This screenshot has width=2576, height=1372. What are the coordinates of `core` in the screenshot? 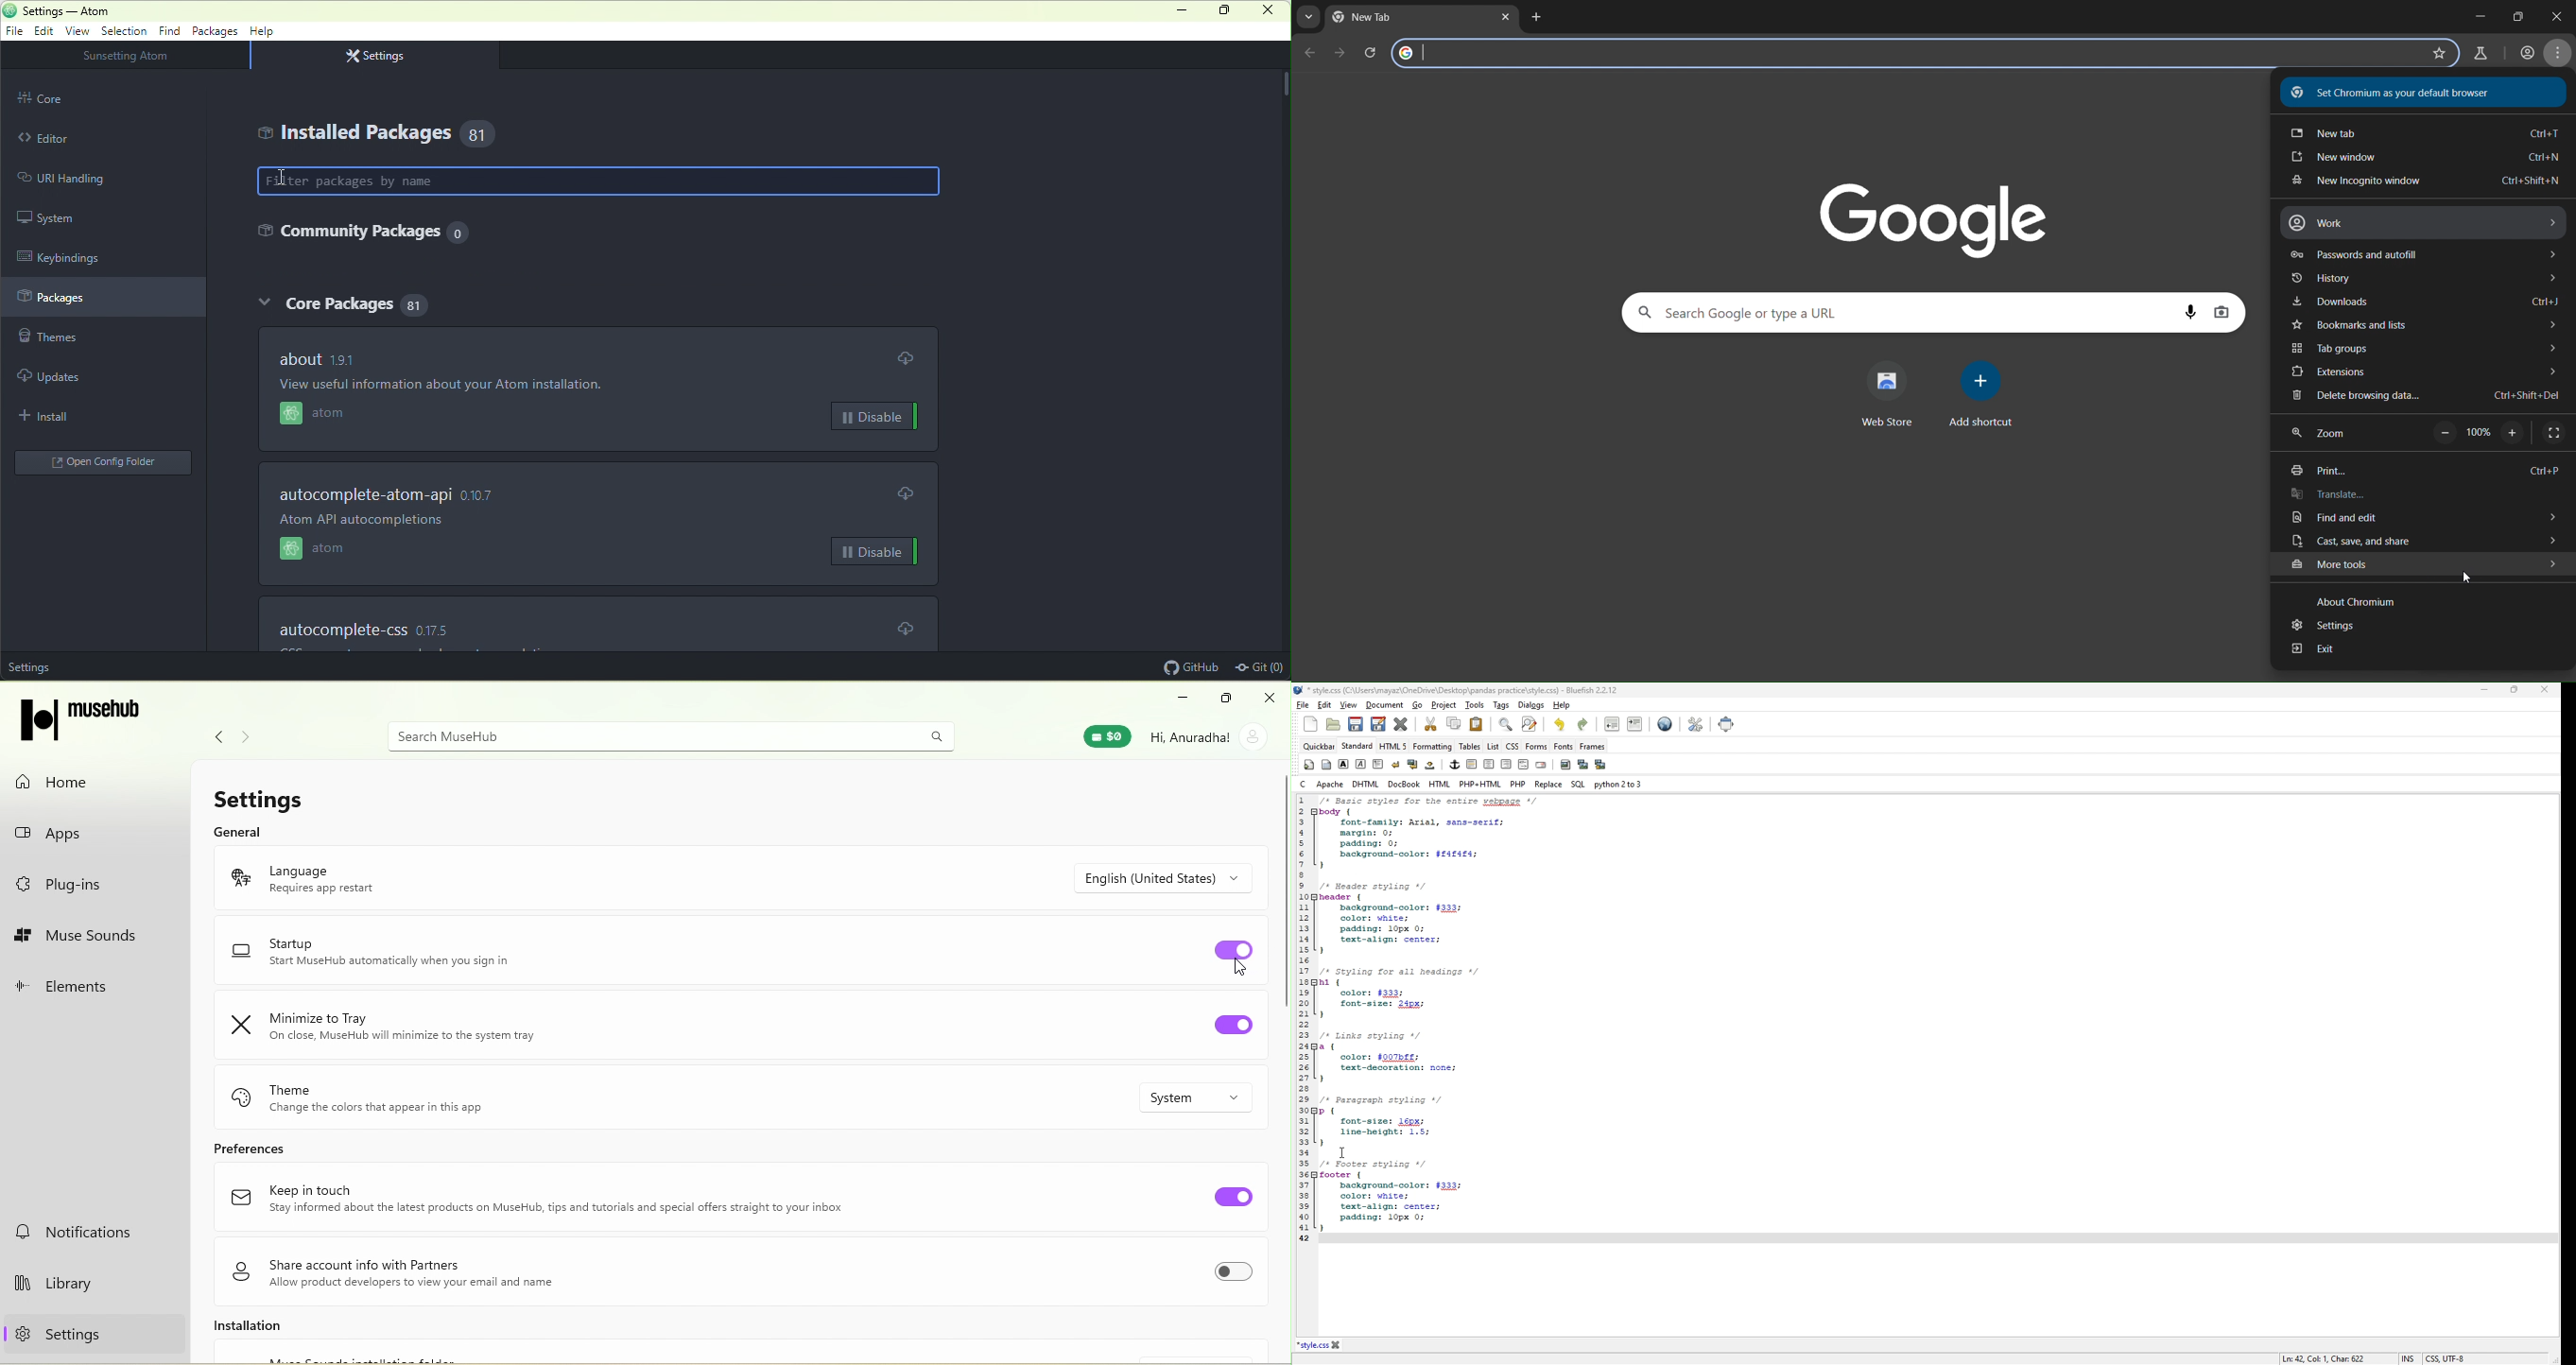 It's located at (73, 97).